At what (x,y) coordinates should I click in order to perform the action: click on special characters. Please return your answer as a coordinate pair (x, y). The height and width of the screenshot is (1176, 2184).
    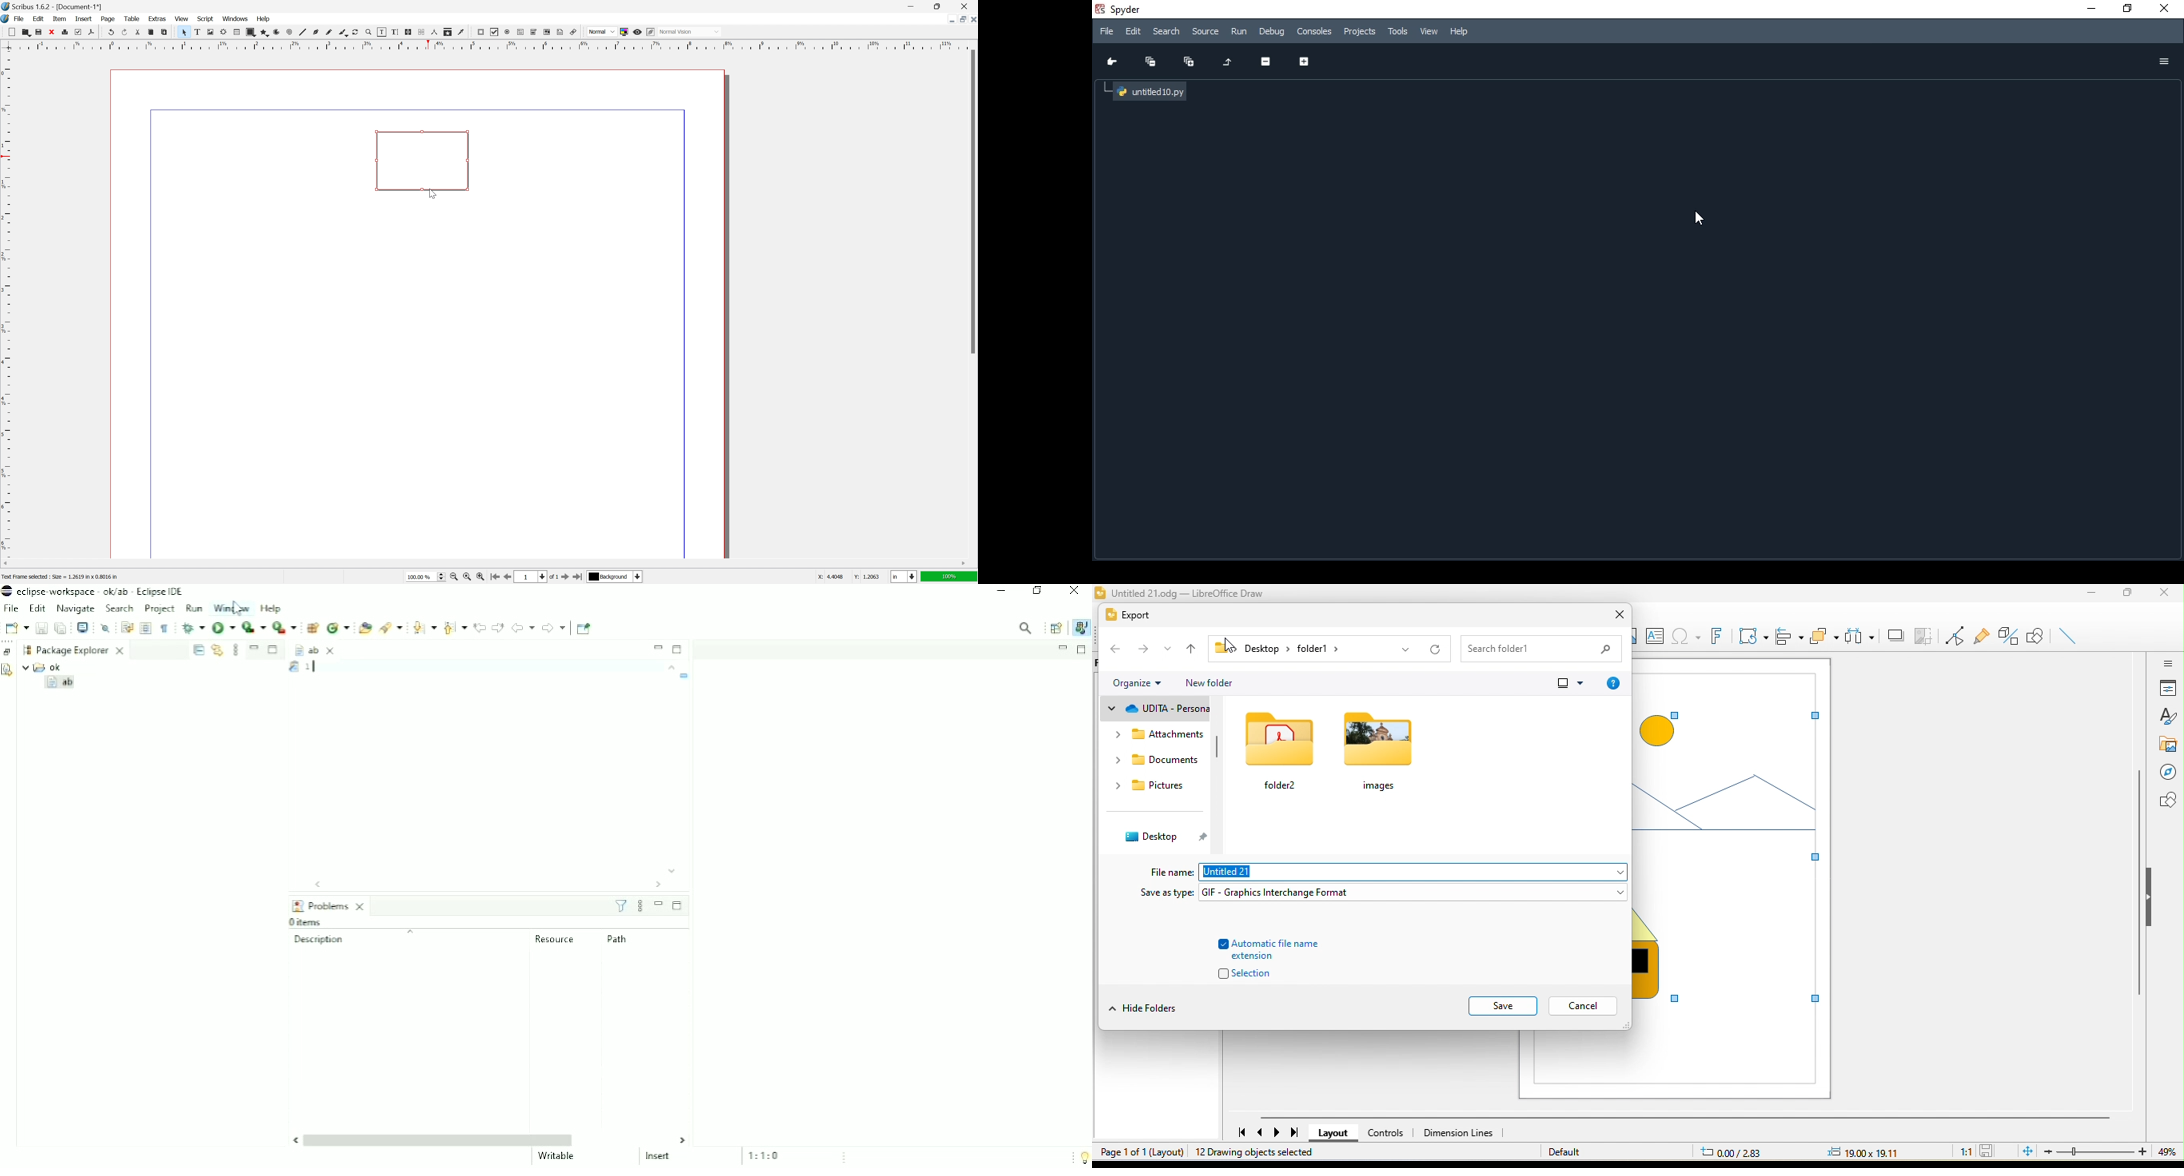
    Looking at the image, I should click on (1686, 636).